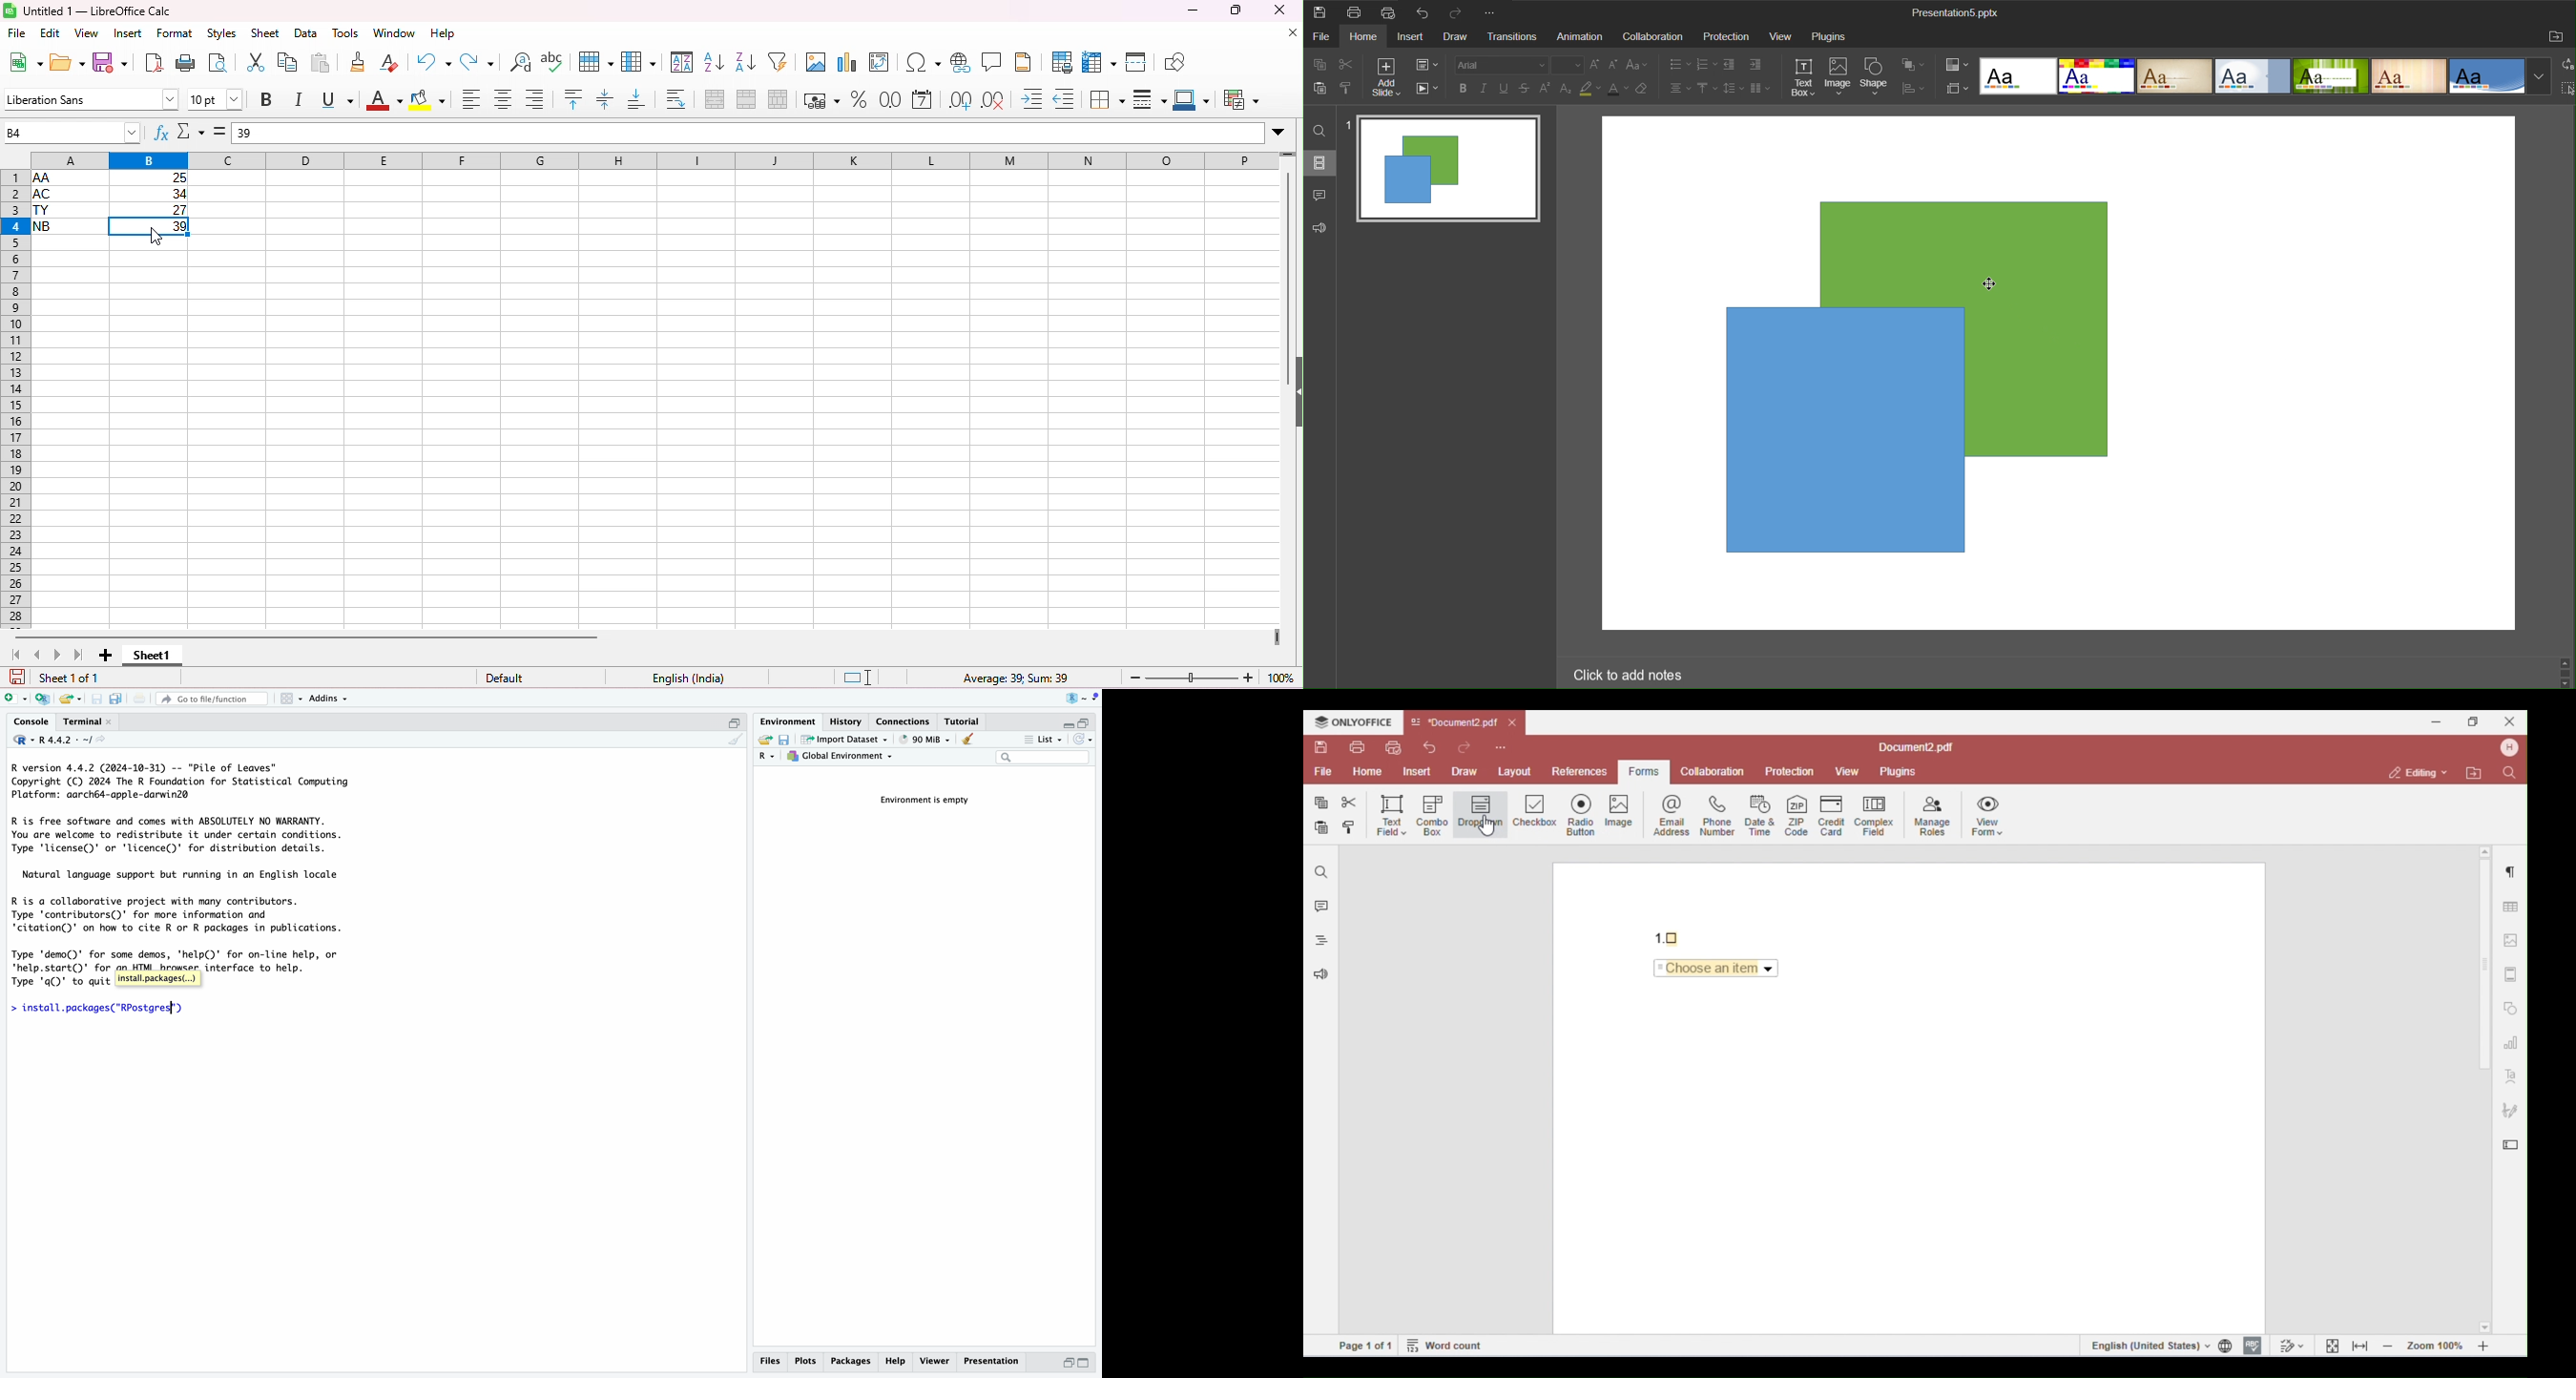  What do you see at coordinates (1366, 37) in the screenshot?
I see `Home` at bounding box center [1366, 37].